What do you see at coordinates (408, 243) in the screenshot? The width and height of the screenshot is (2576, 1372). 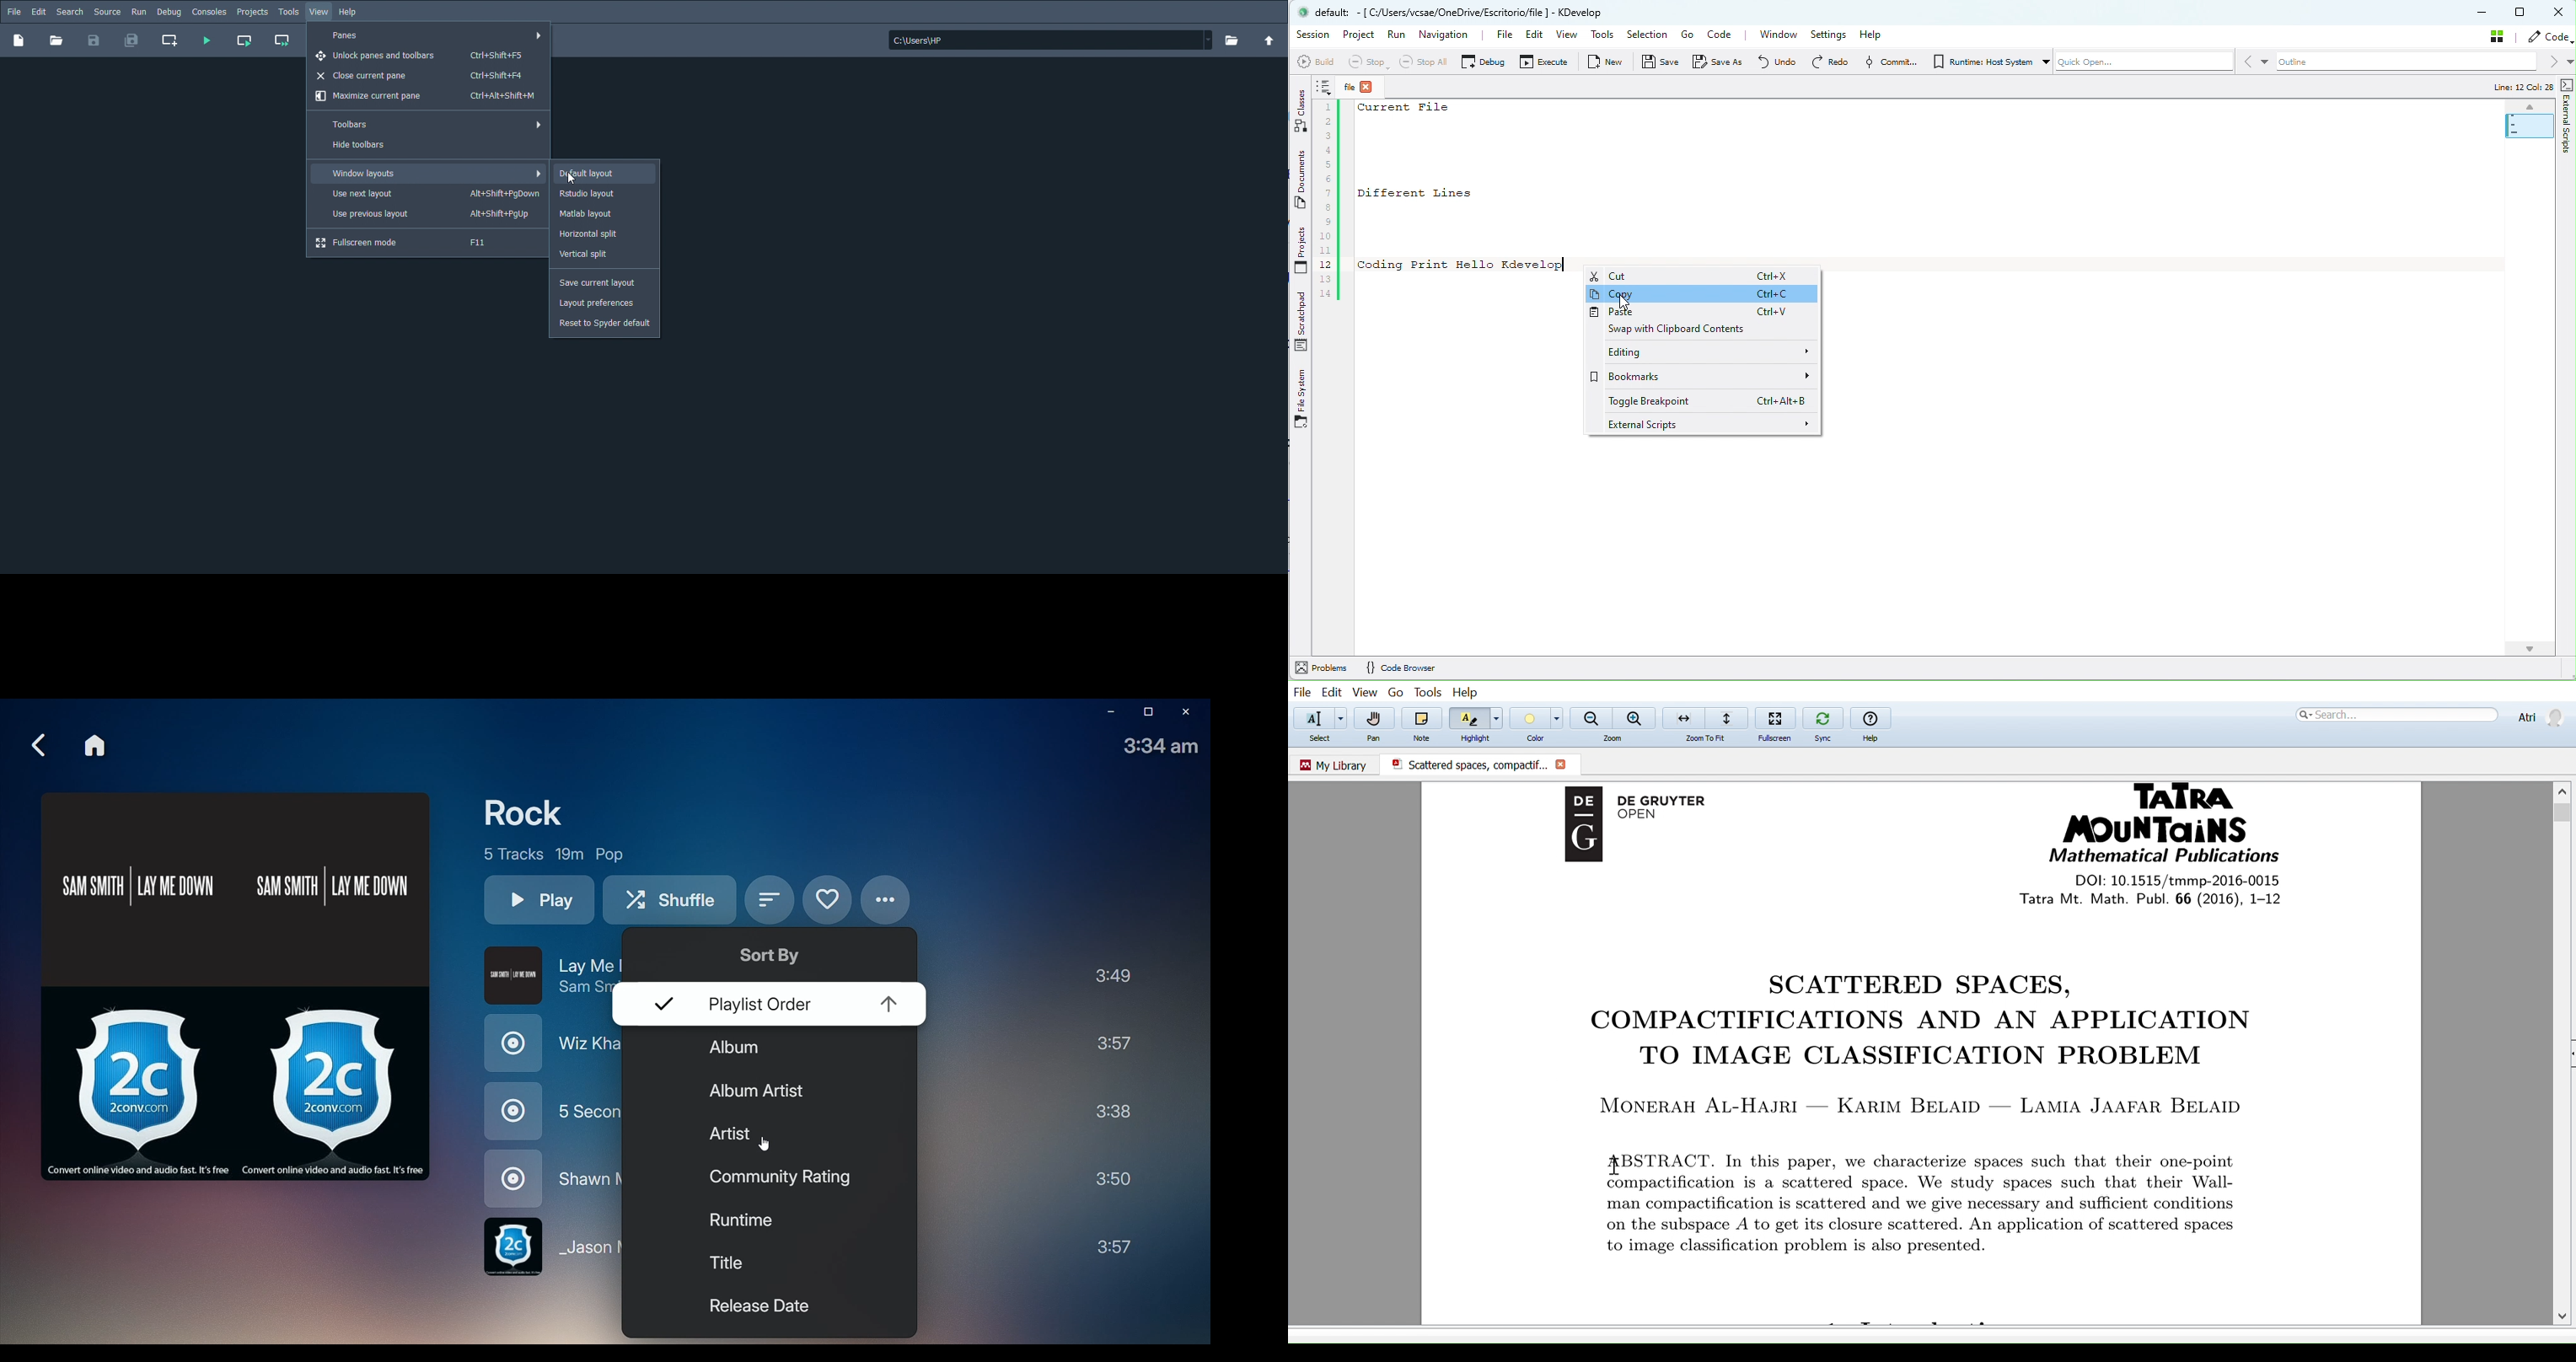 I see `Fullscreen mode` at bounding box center [408, 243].